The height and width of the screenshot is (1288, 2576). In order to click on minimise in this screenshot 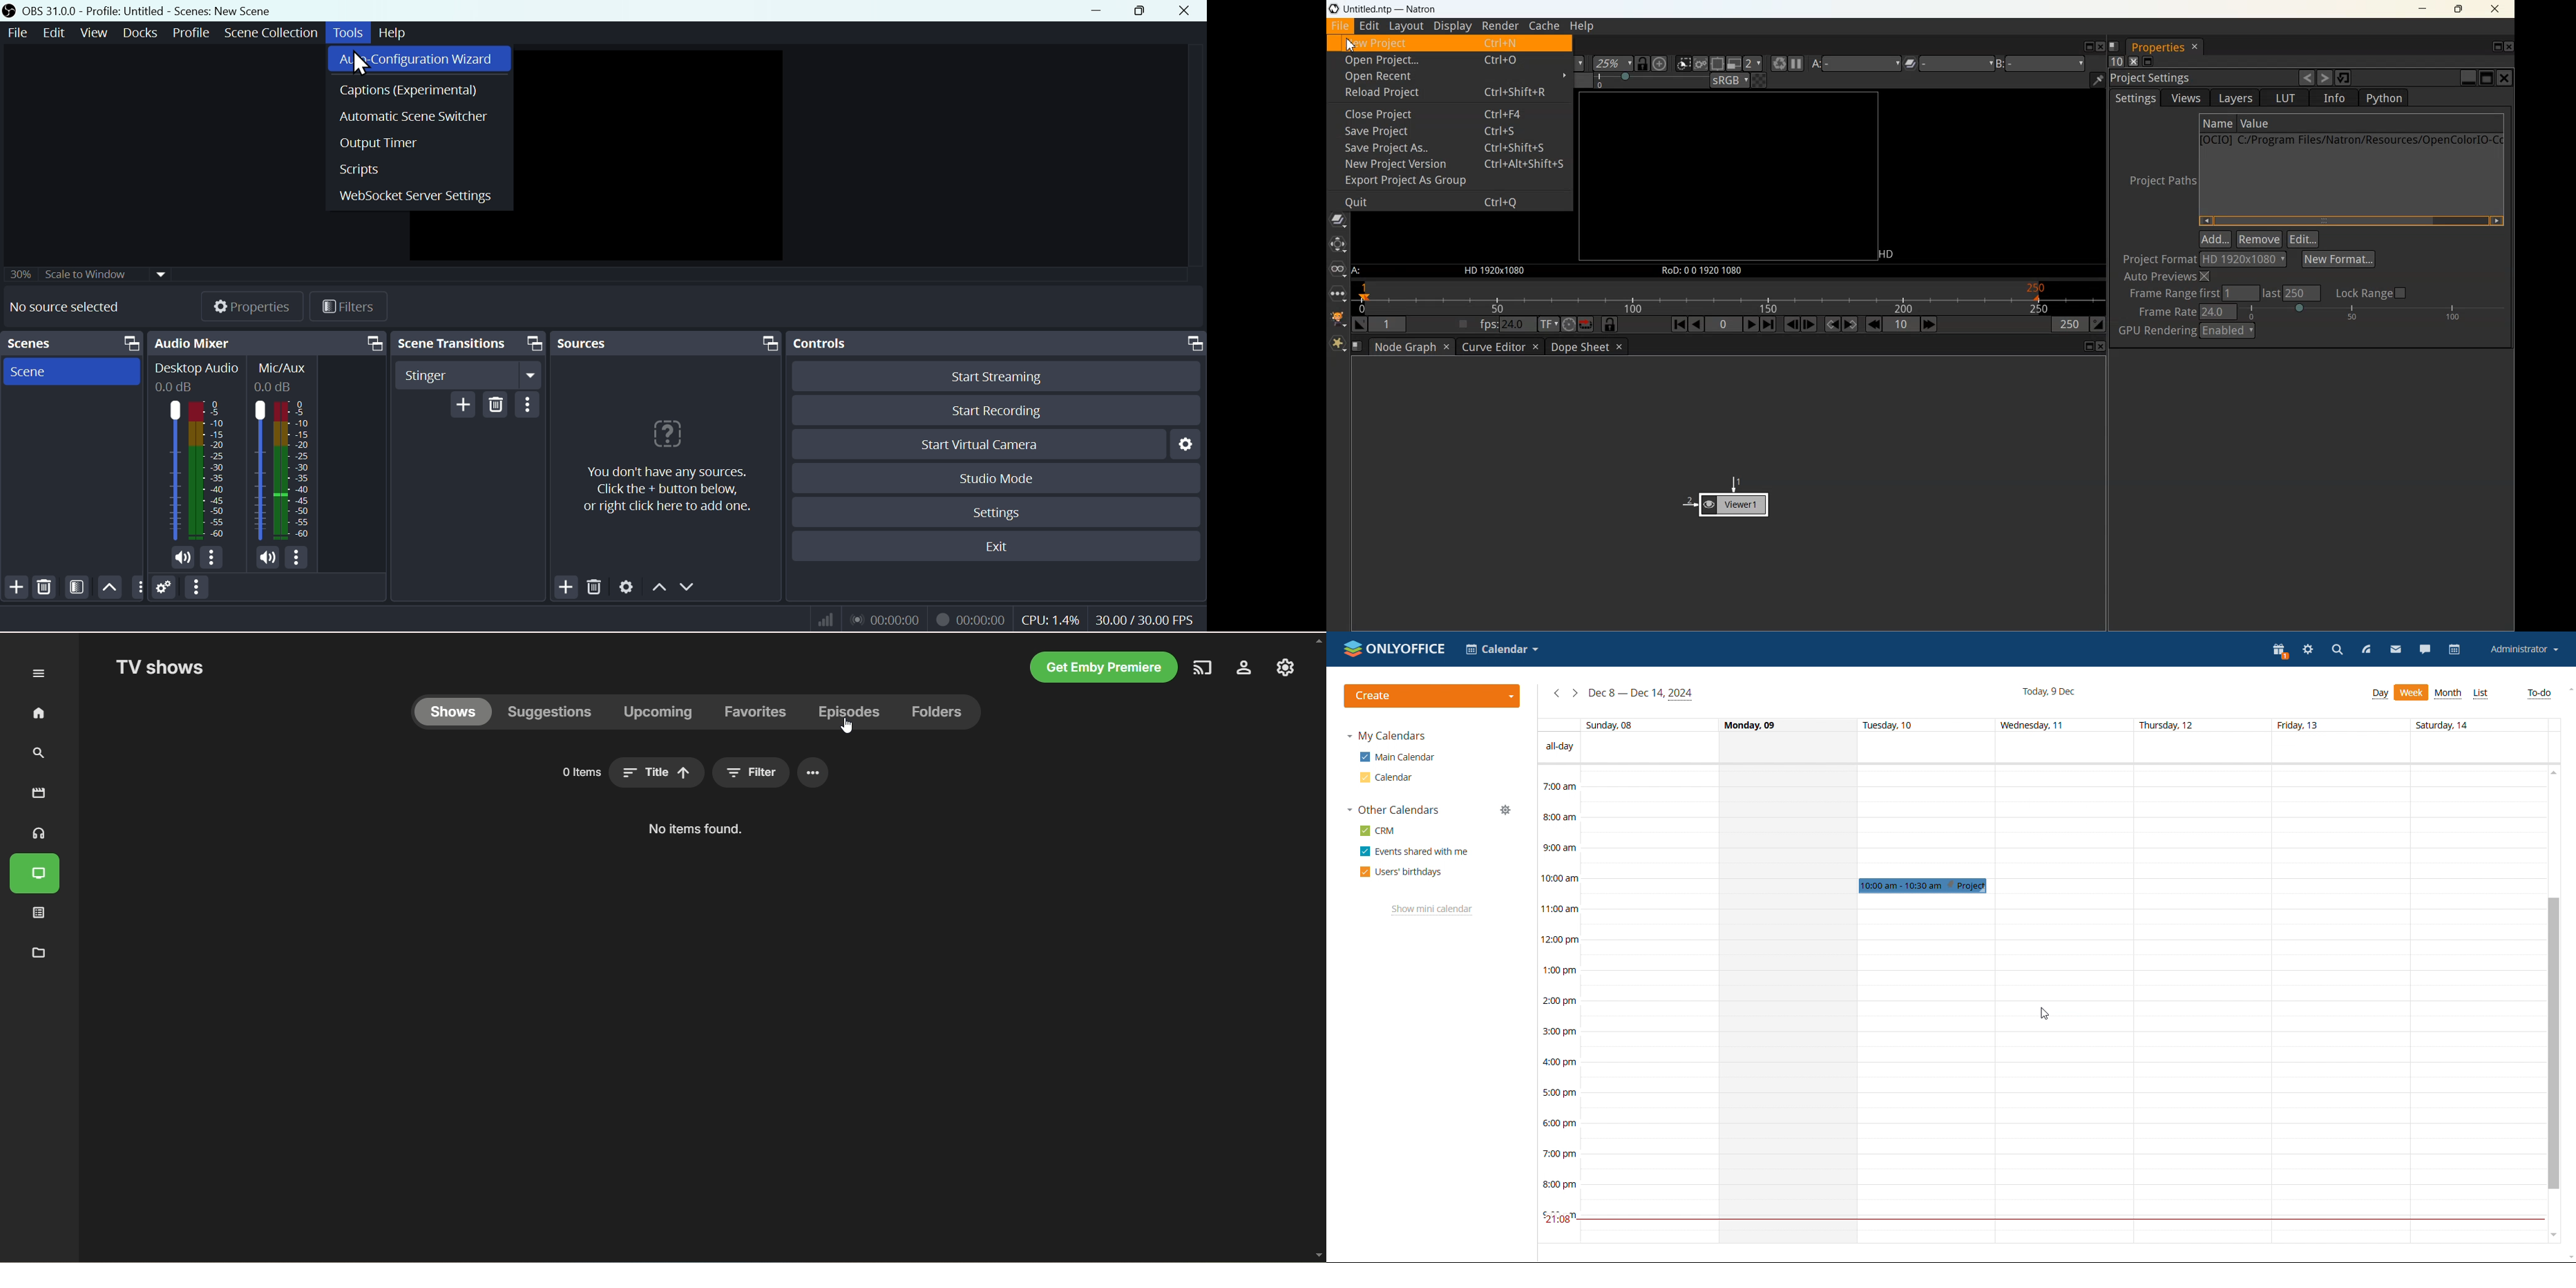, I will do `click(1093, 10)`.